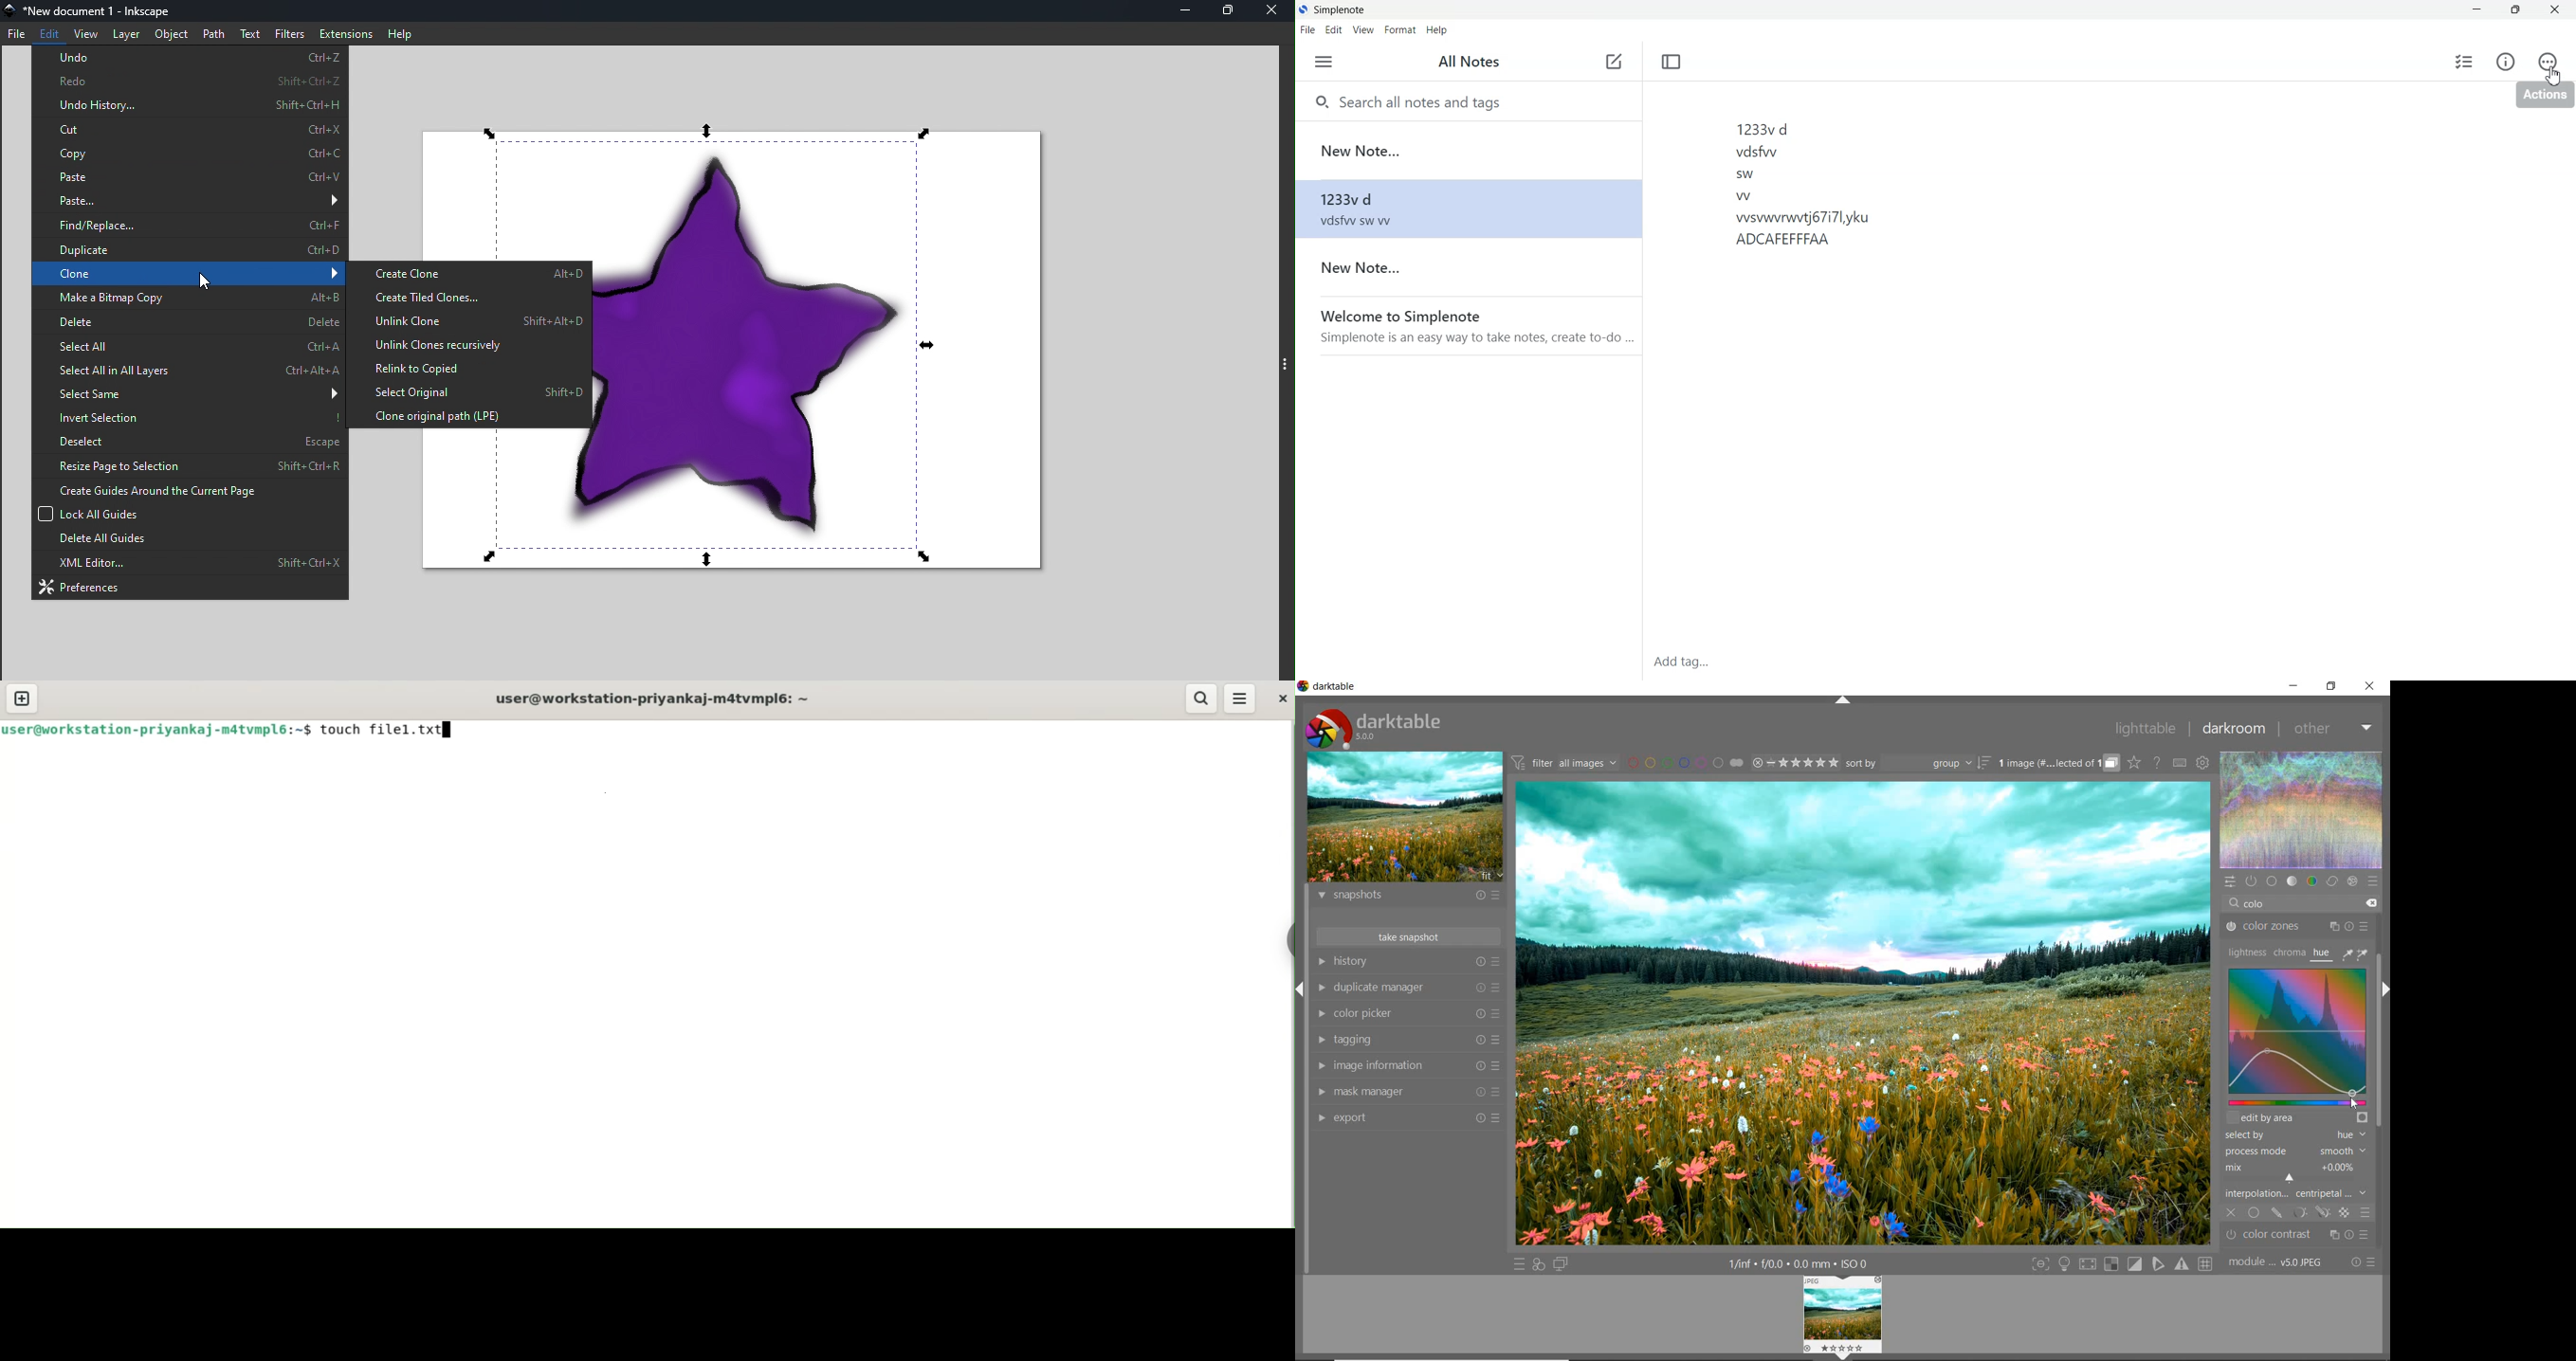 Image resolution: width=2576 pixels, height=1372 pixels. Describe the element at coordinates (1843, 1317) in the screenshot. I see `Image preview` at that location.